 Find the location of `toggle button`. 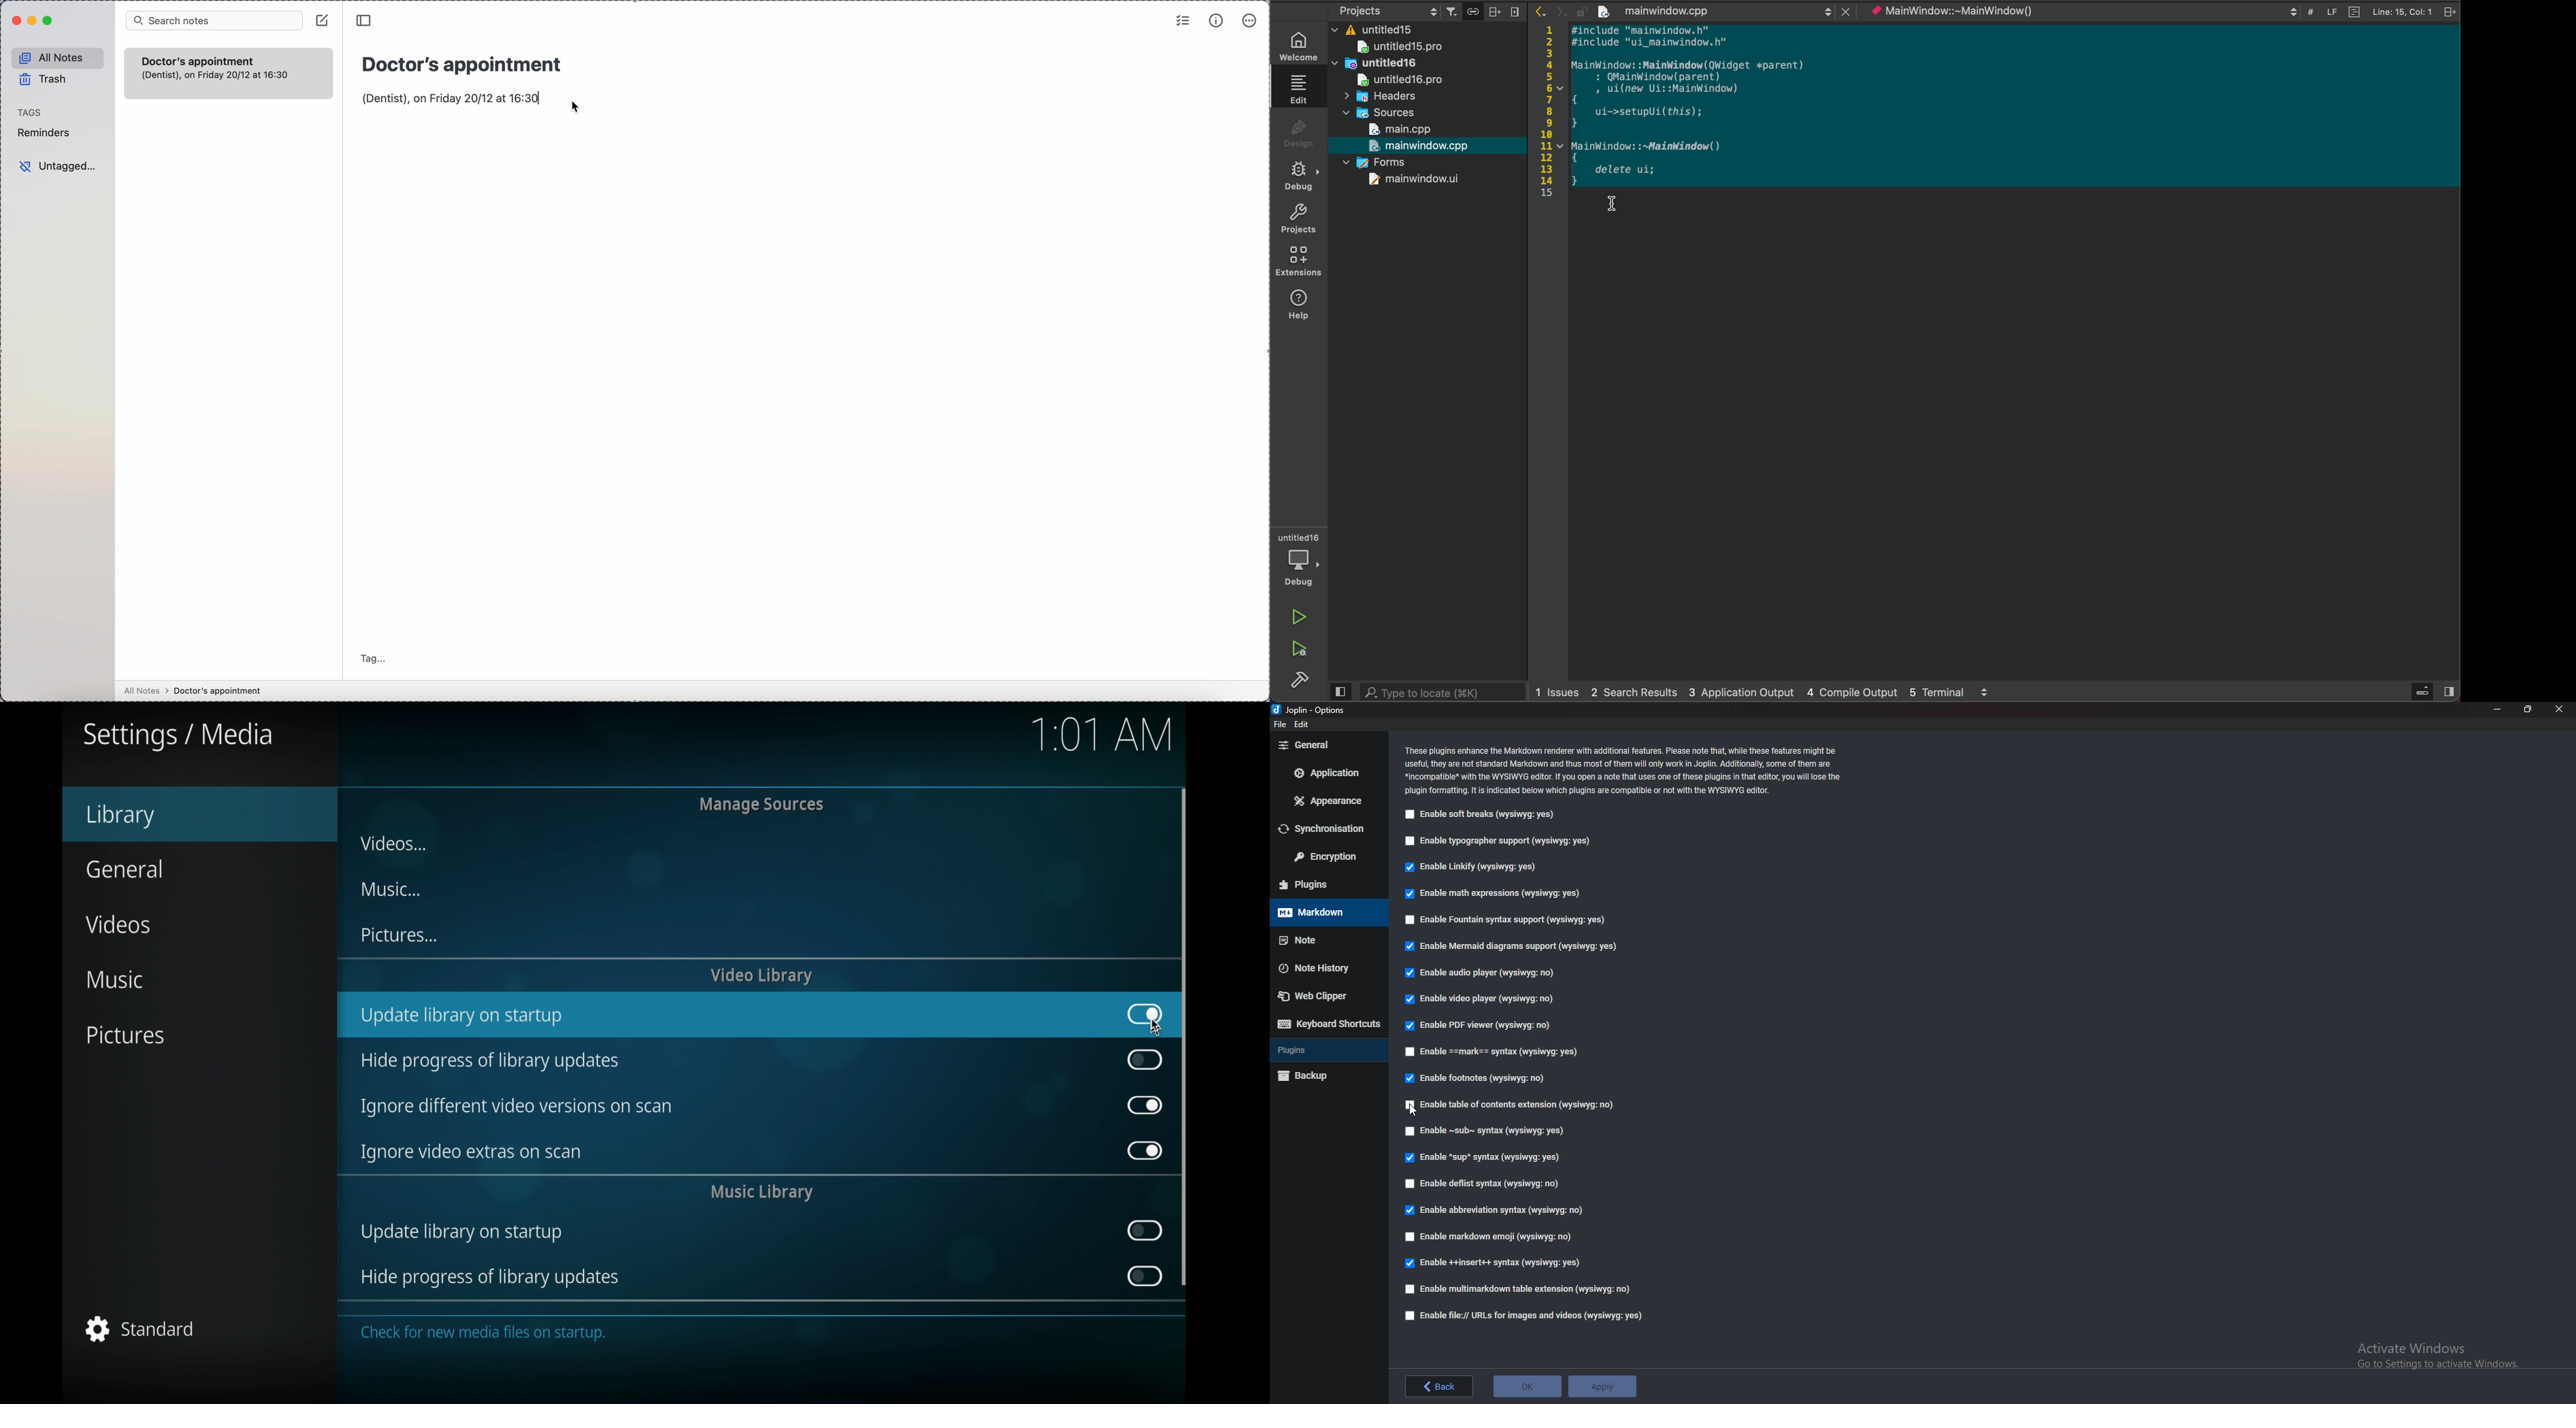

toggle button is located at coordinates (1146, 1230).